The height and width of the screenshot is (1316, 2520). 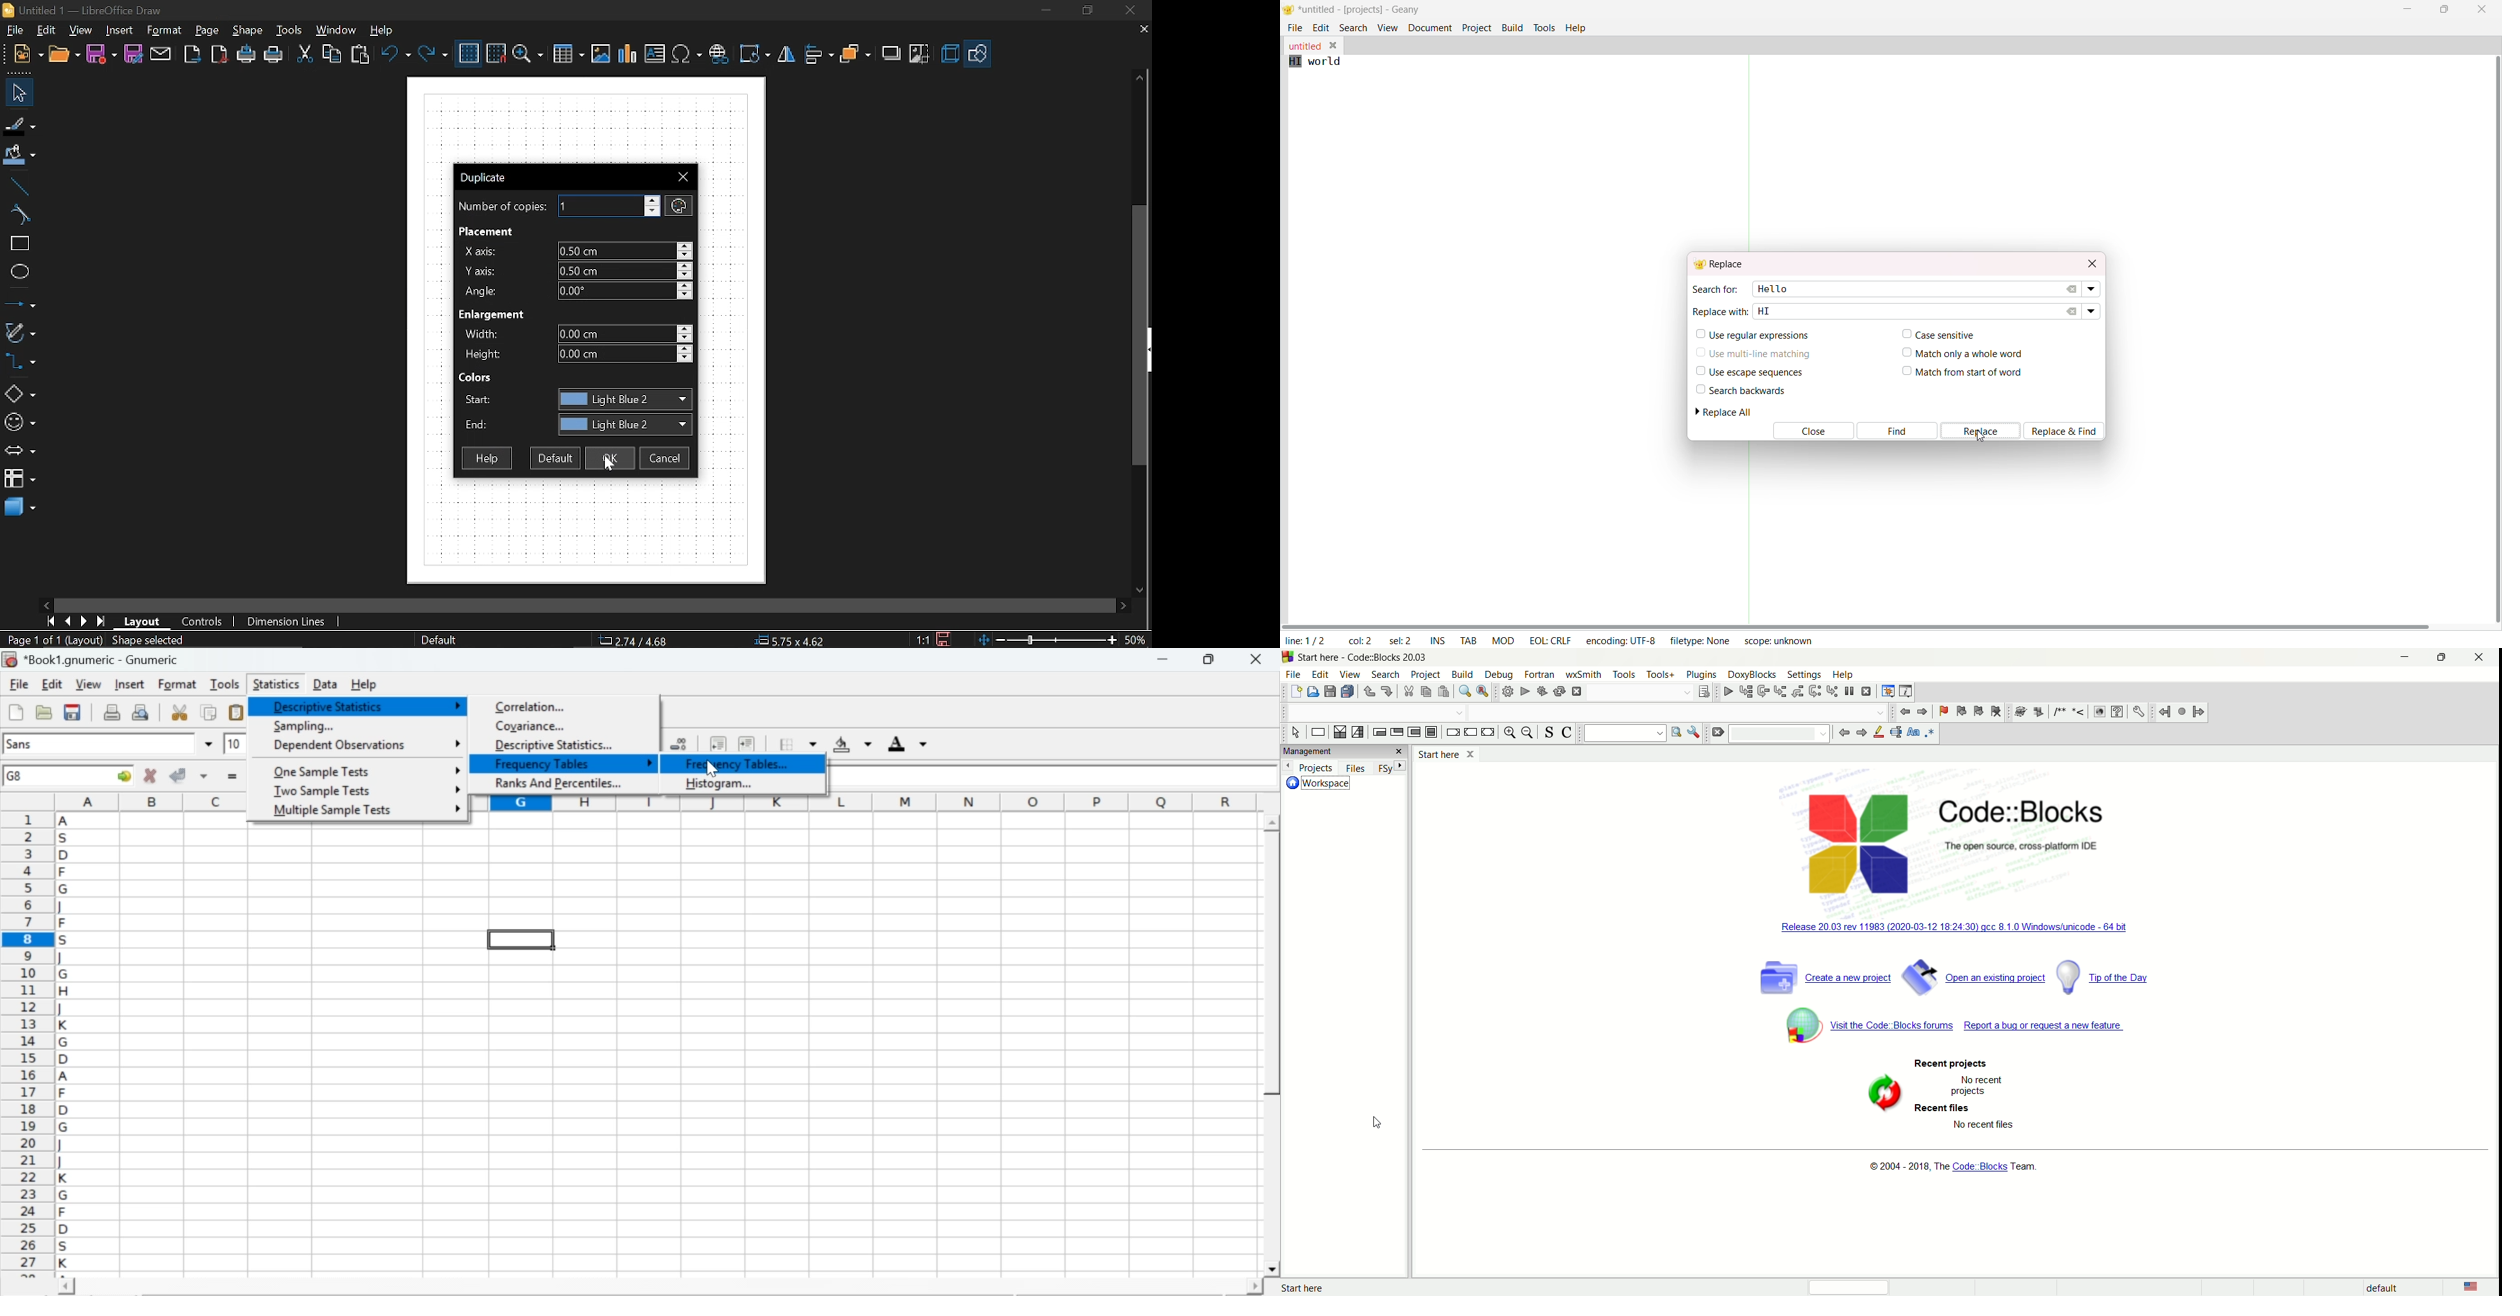 I want to click on report a bug, so click(x=2045, y=1025).